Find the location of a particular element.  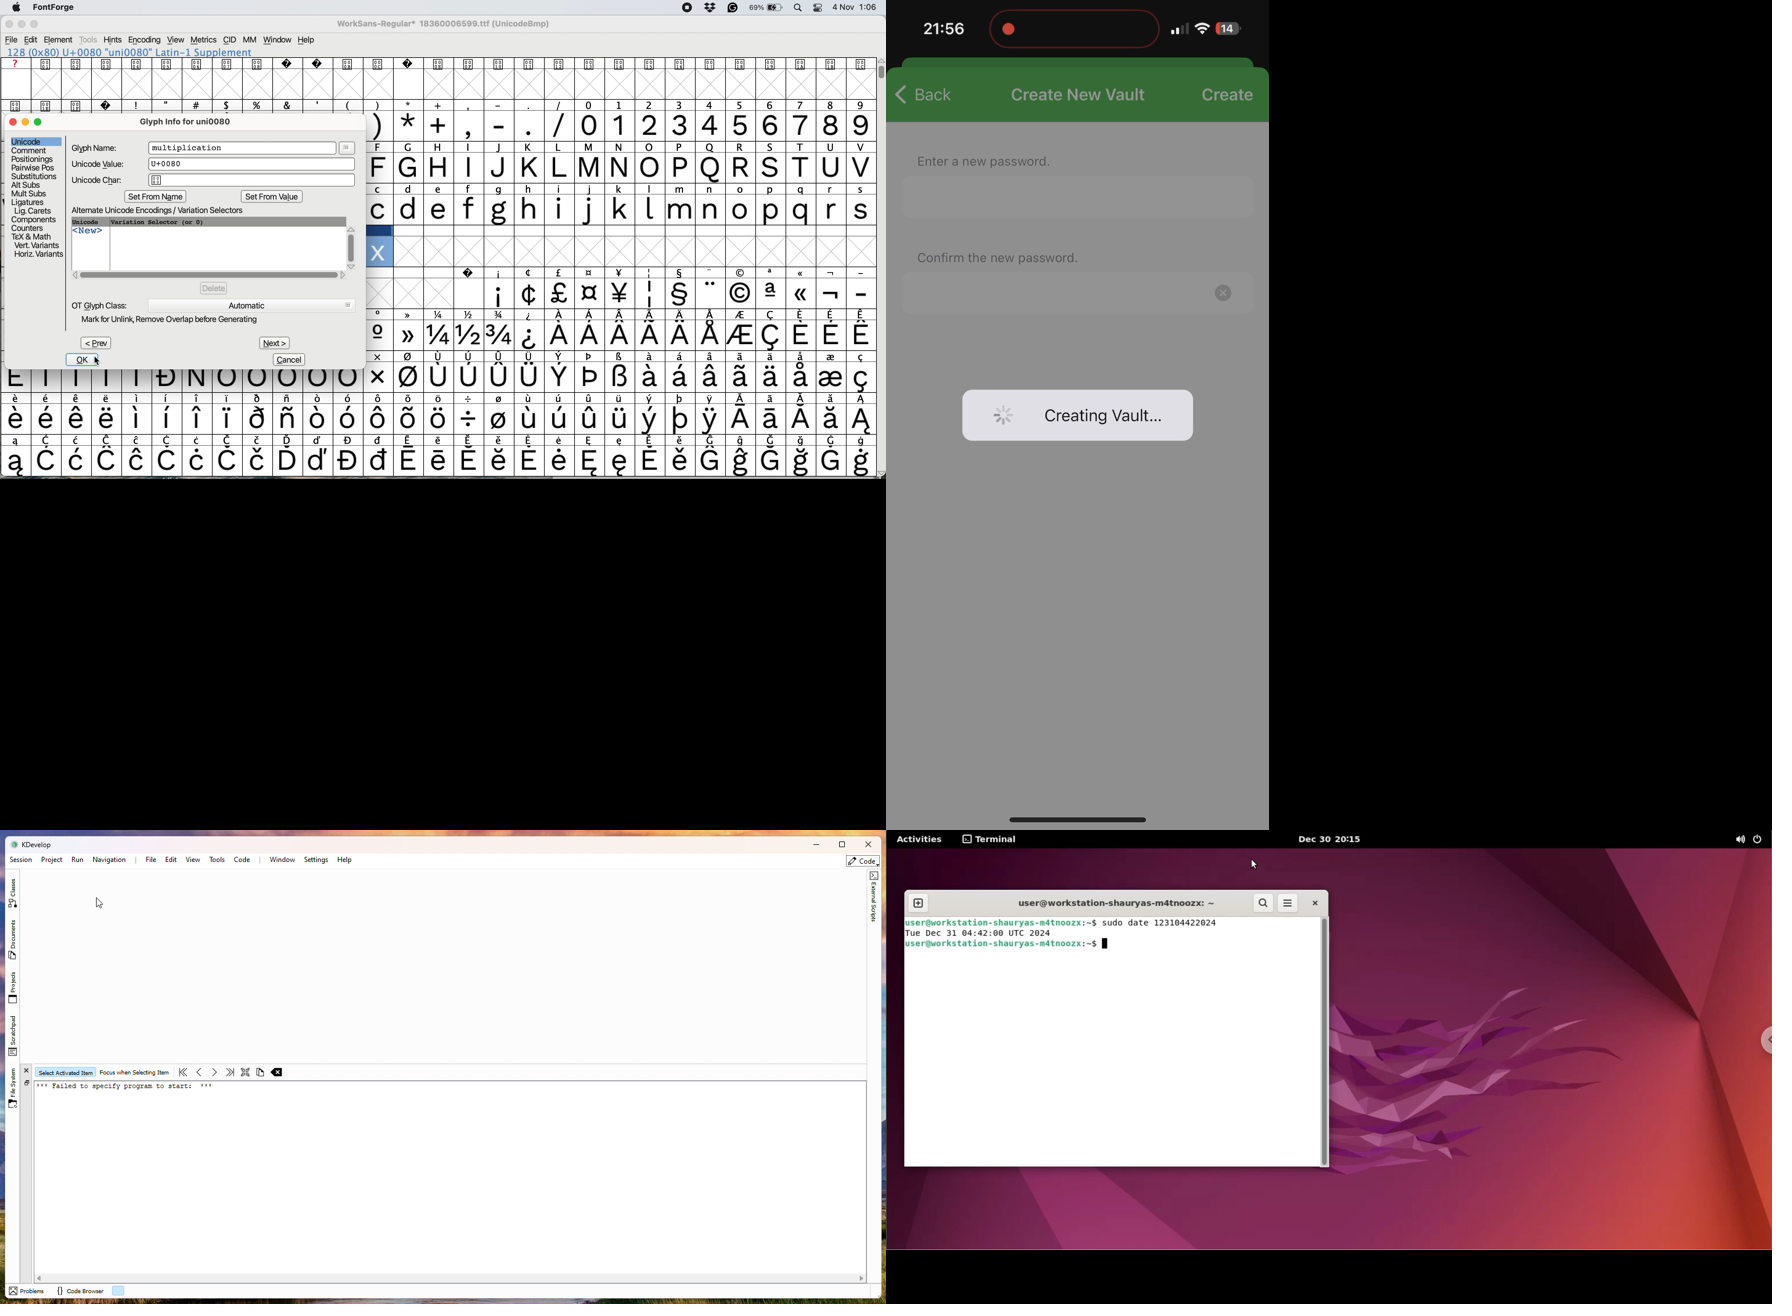

SPECIAL CHARACTERS is located at coordinates (620, 273).